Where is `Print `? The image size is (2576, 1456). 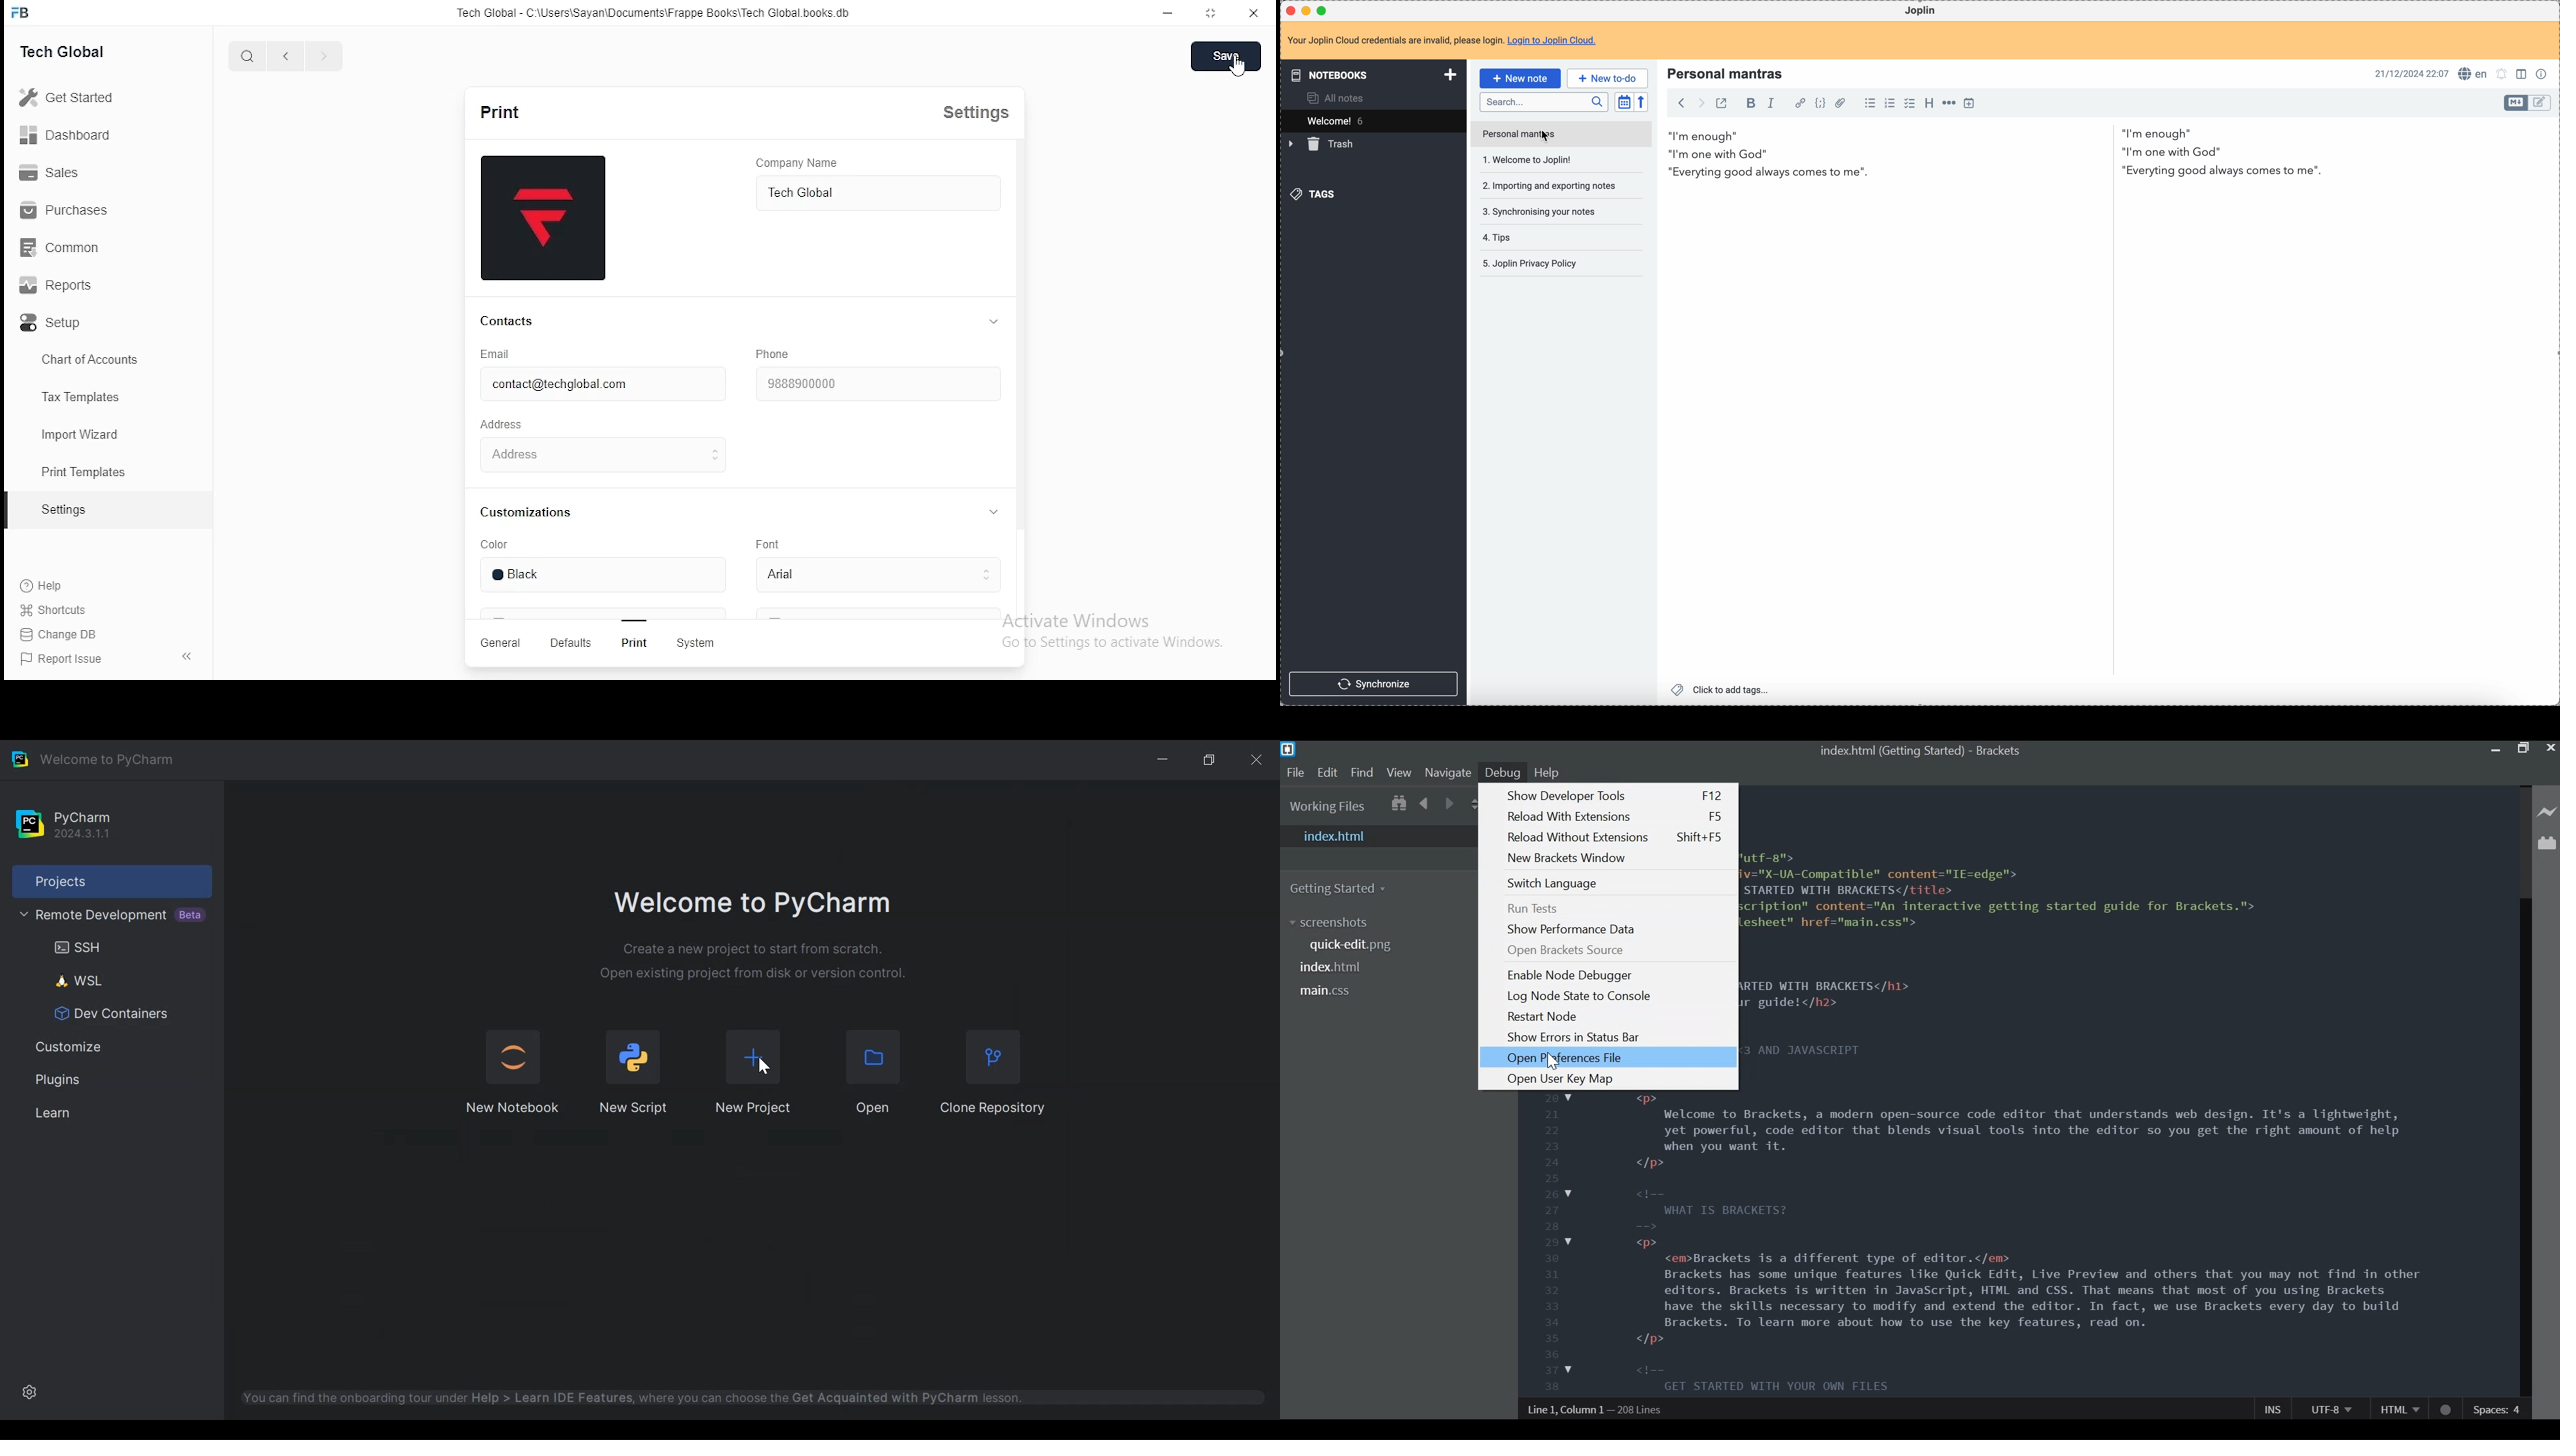 Print  is located at coordinates (632, 643).